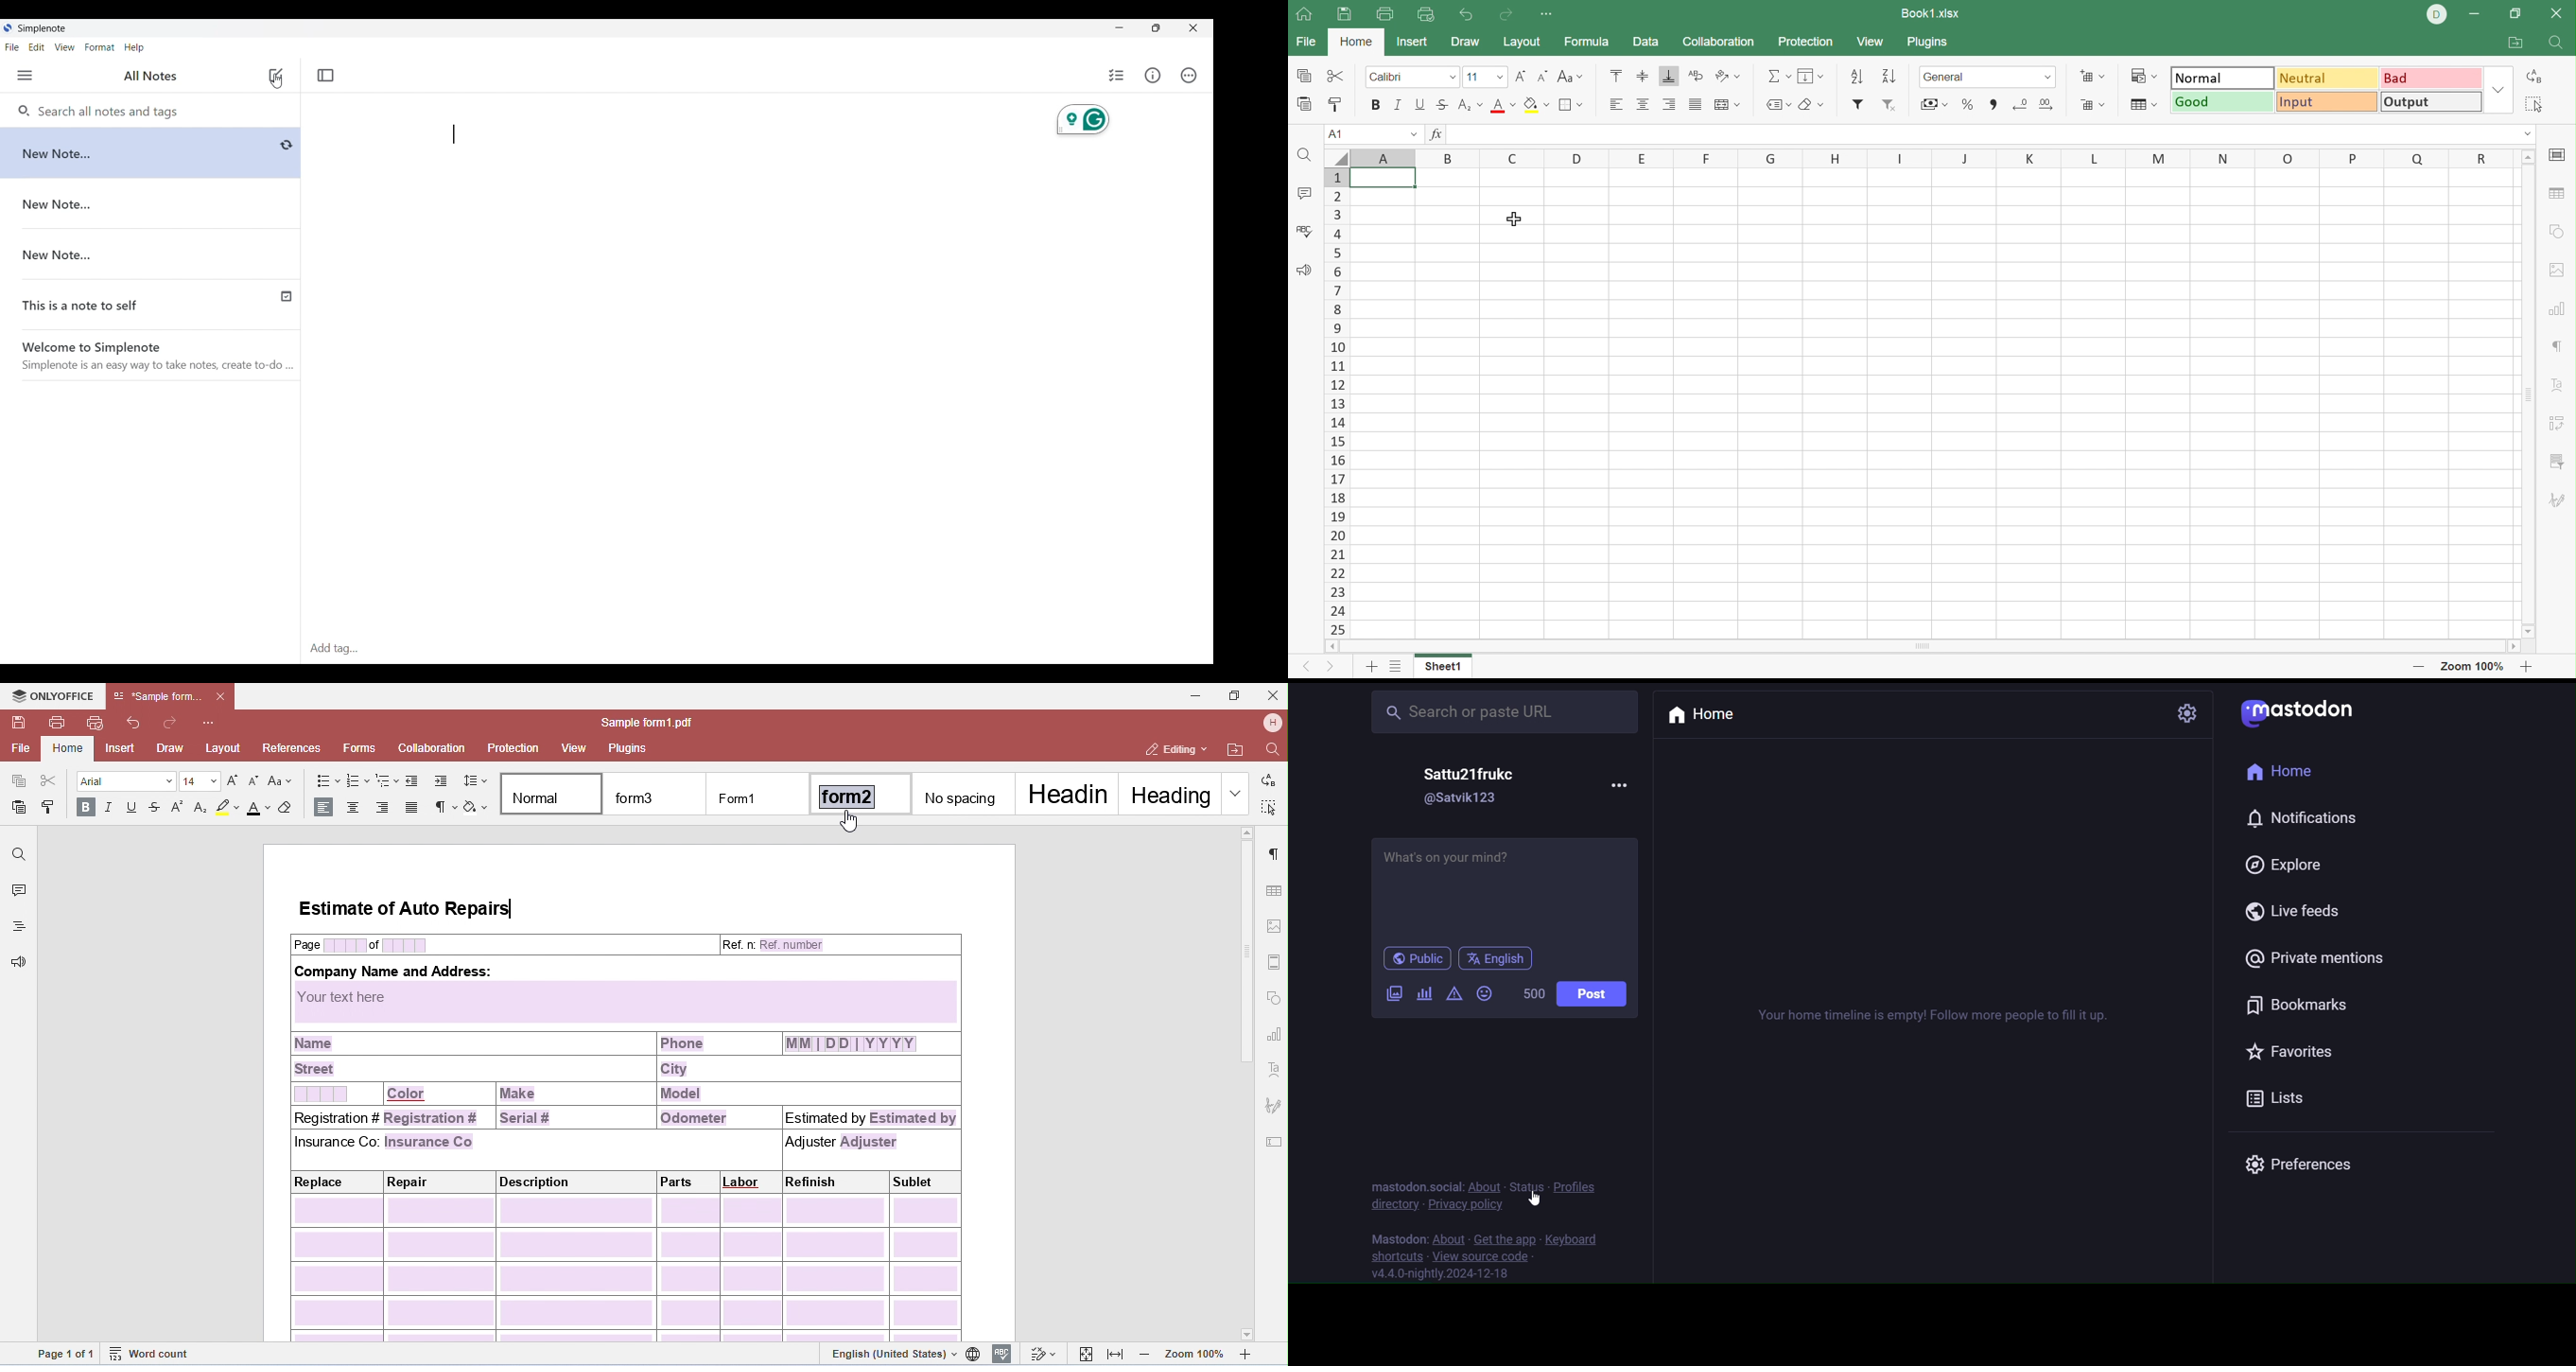  I want to click on What's on your mind, so click(1504, 885).